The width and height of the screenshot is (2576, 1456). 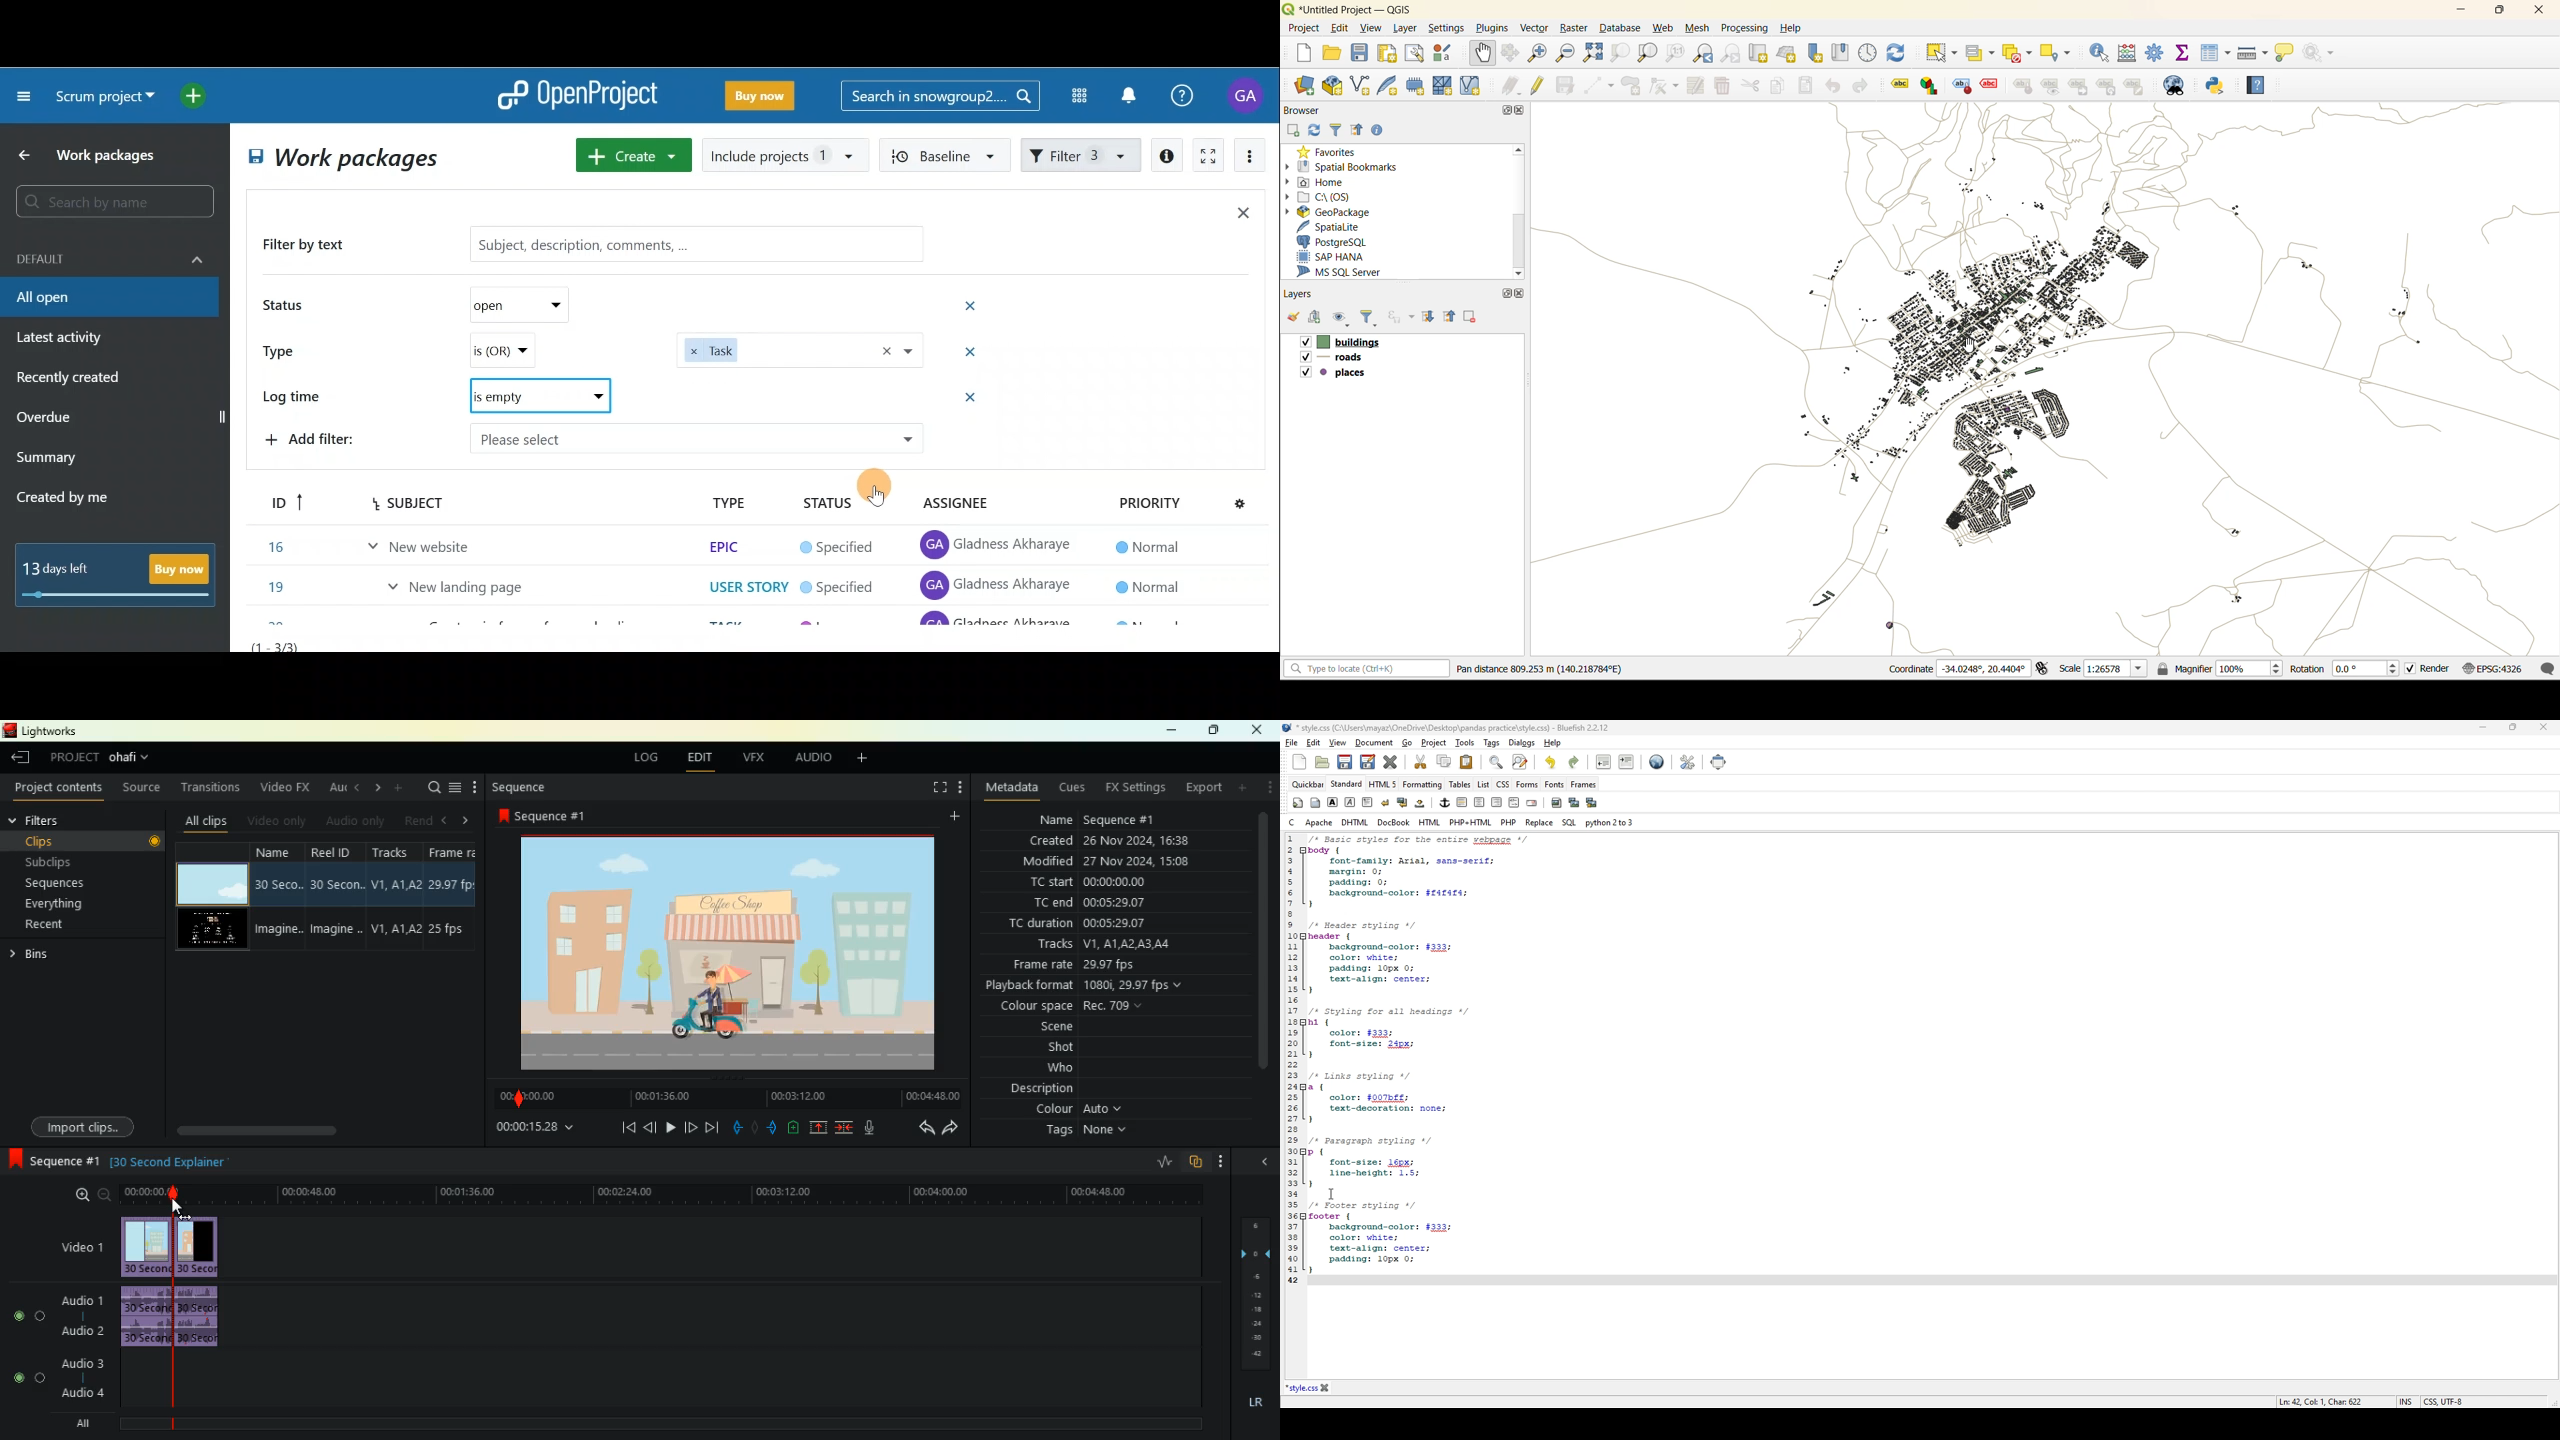 What do you see at coordinates (999, 500) in the screenshot?
I see `(GA) Gladness Akharaye` at bounding box center [999, 500].